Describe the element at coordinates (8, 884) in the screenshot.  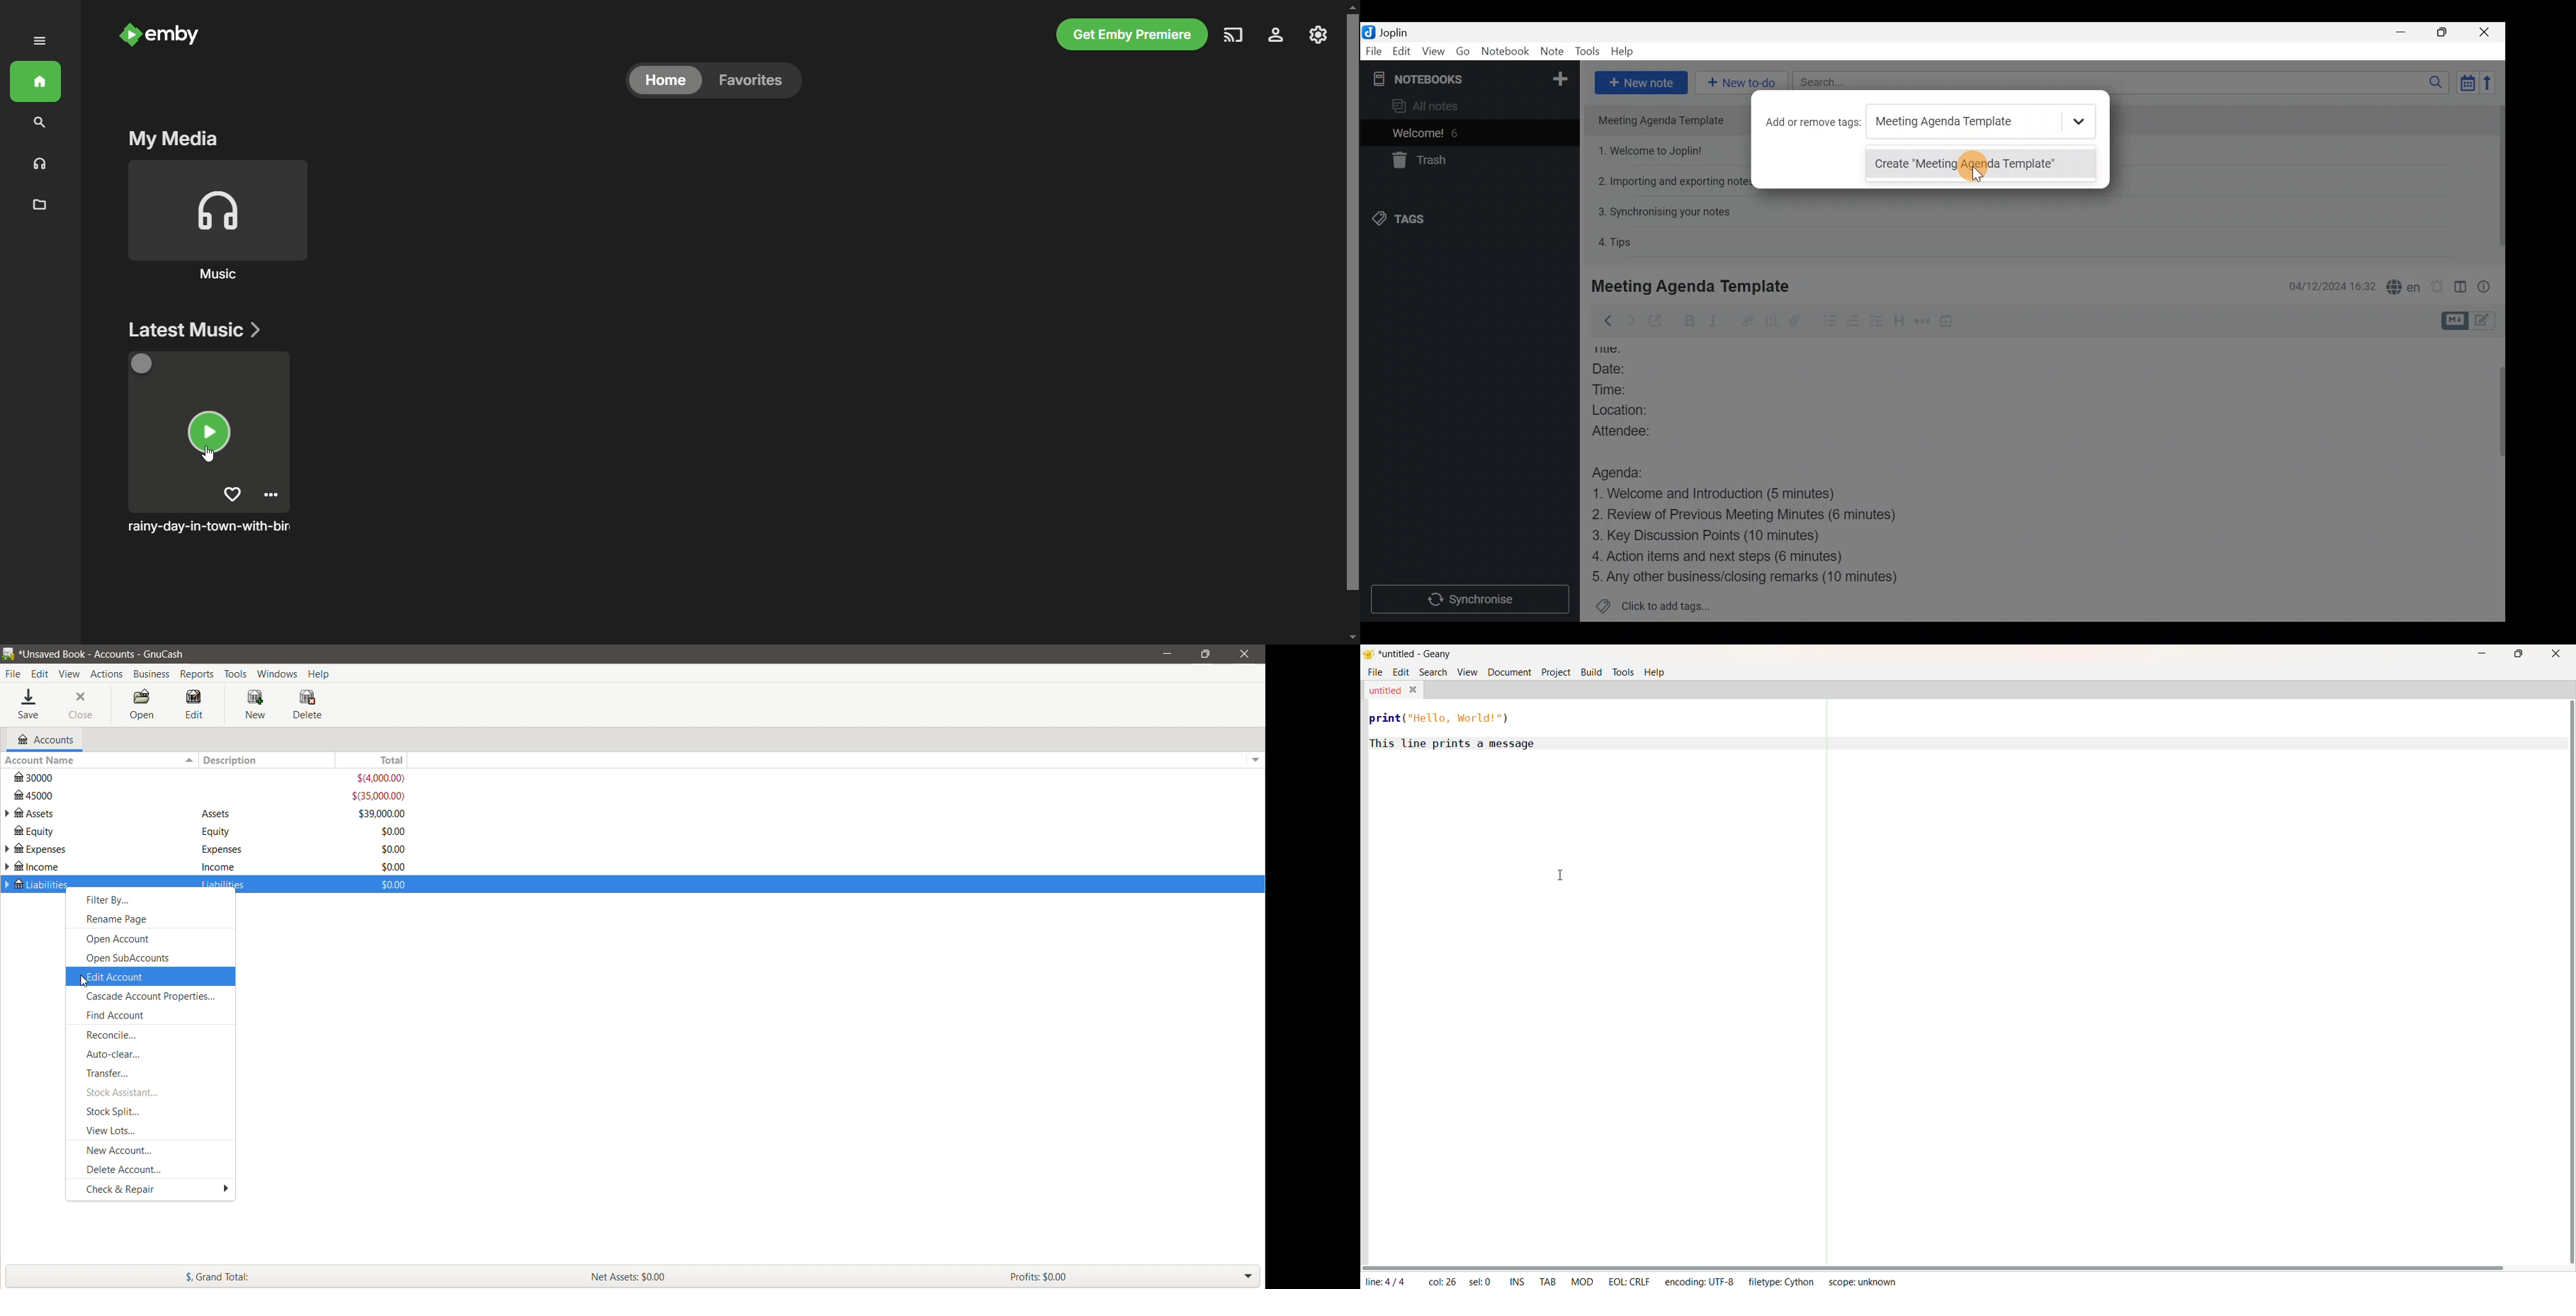
I see `expand subaccounts` at that location.